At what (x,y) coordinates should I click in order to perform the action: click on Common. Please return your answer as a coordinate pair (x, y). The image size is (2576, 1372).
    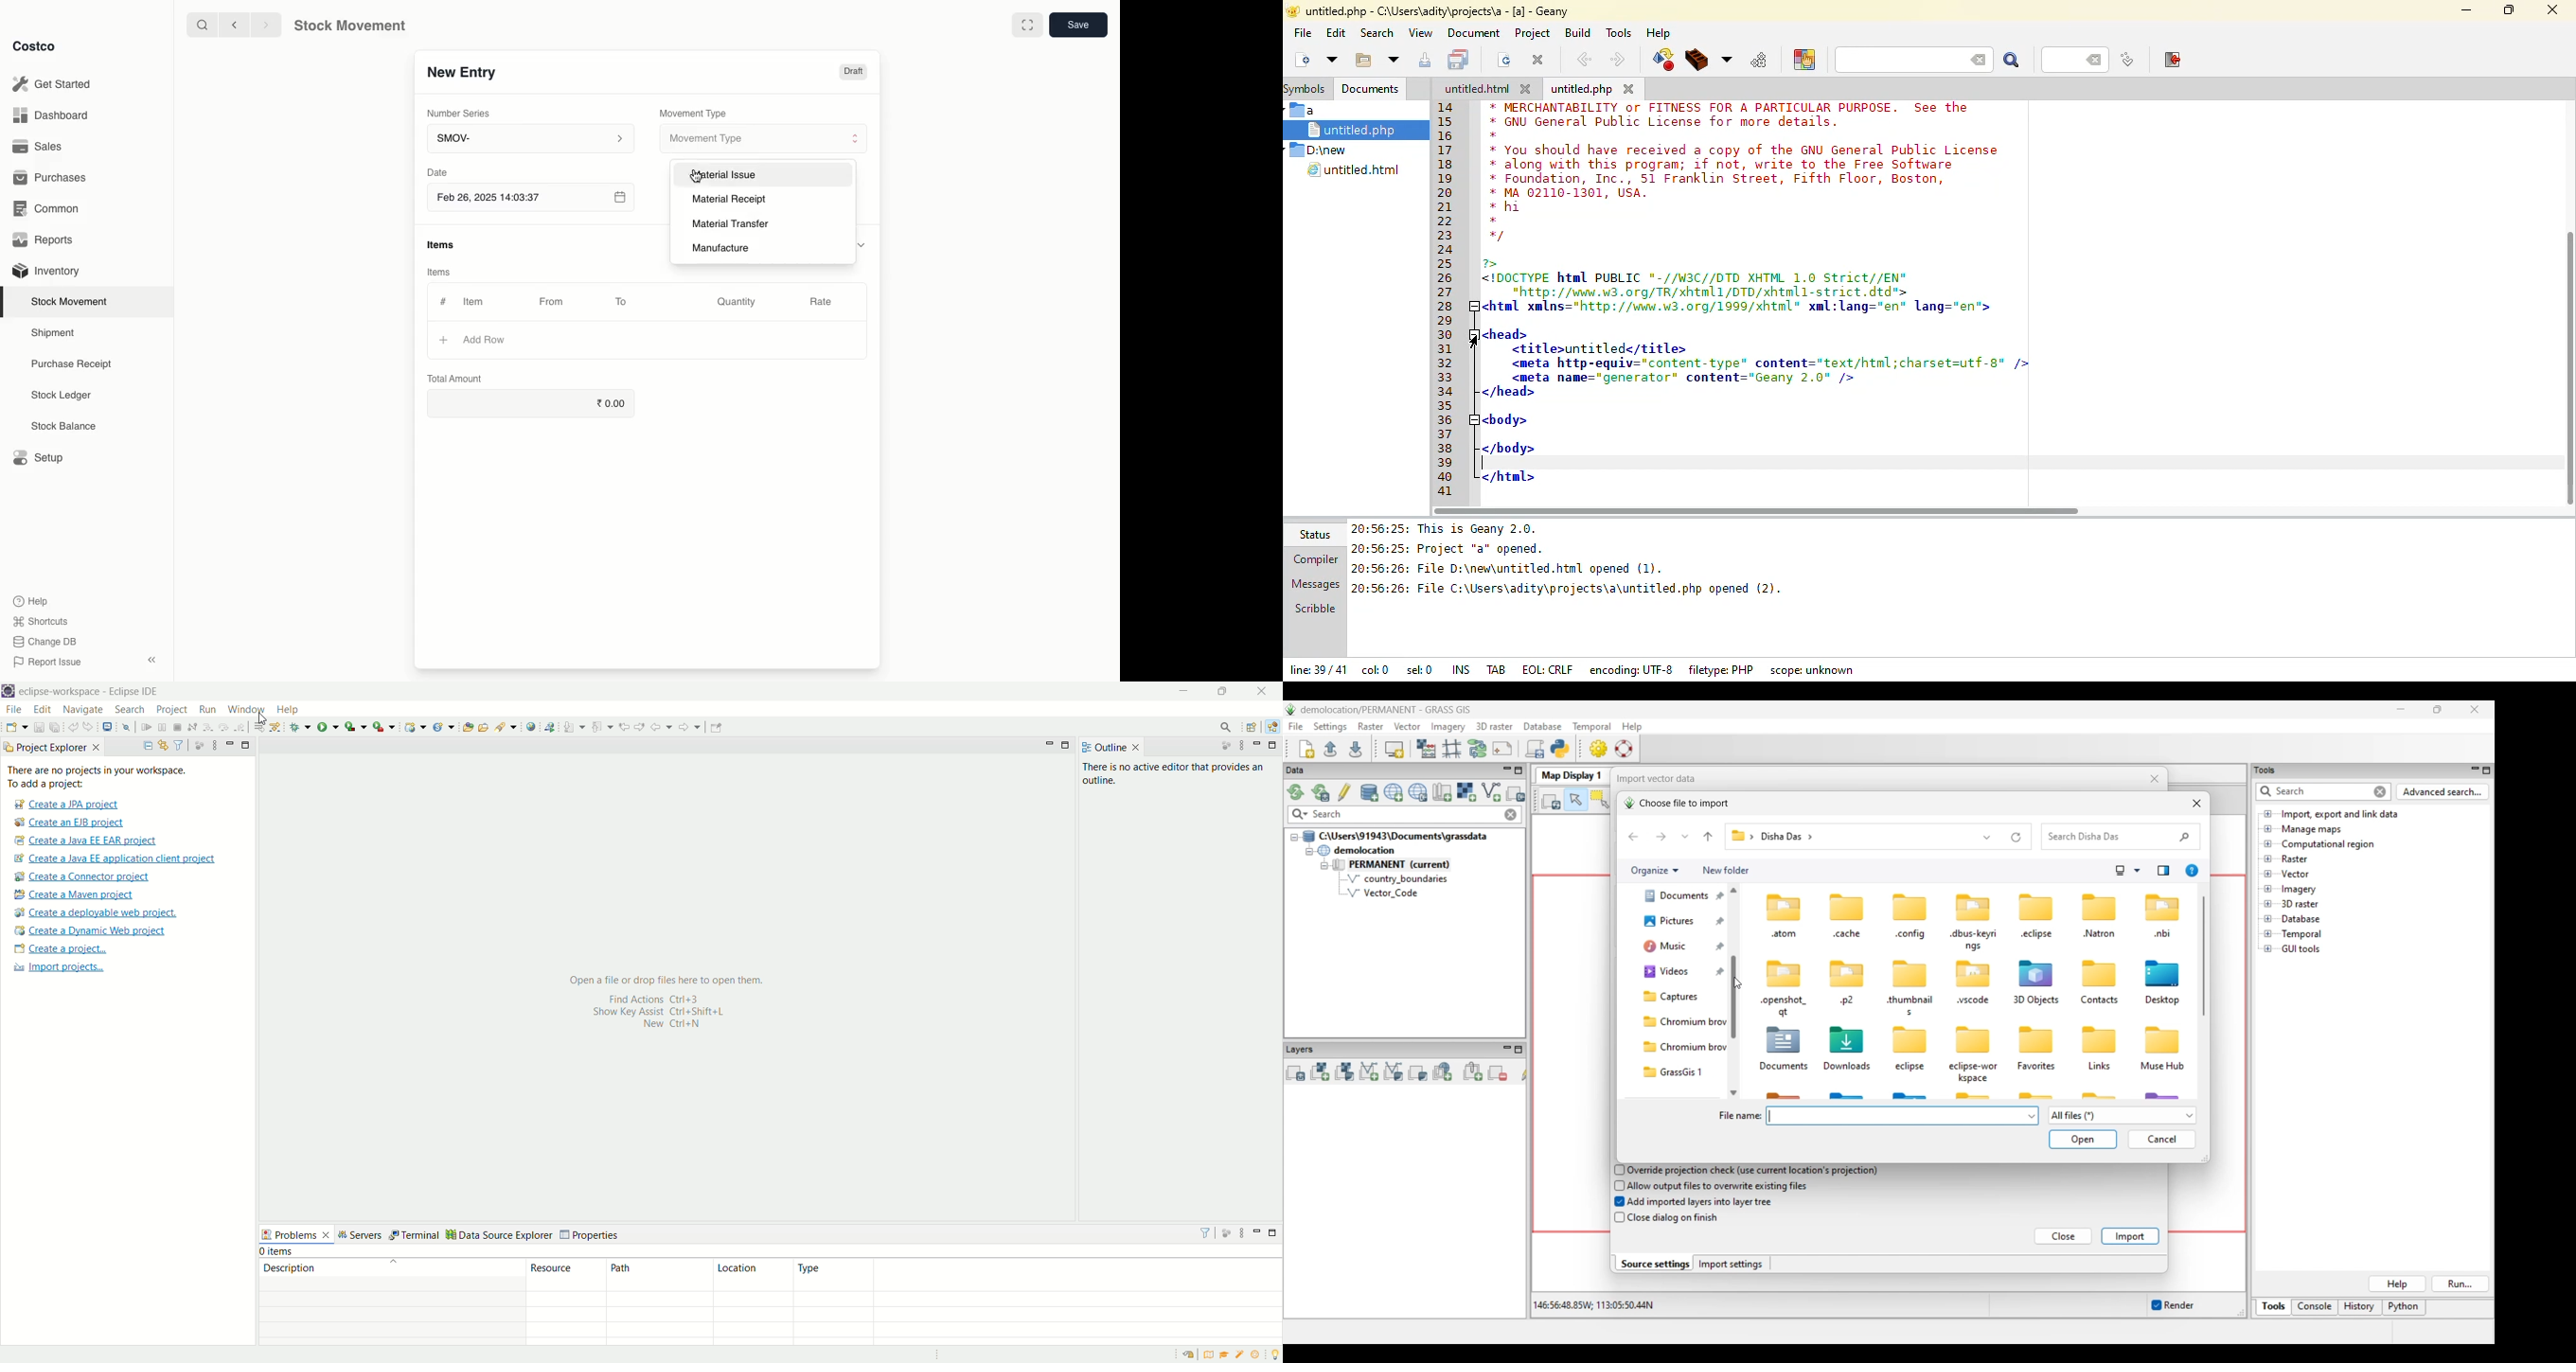
    Looking at the image, I should click on (51, 210).